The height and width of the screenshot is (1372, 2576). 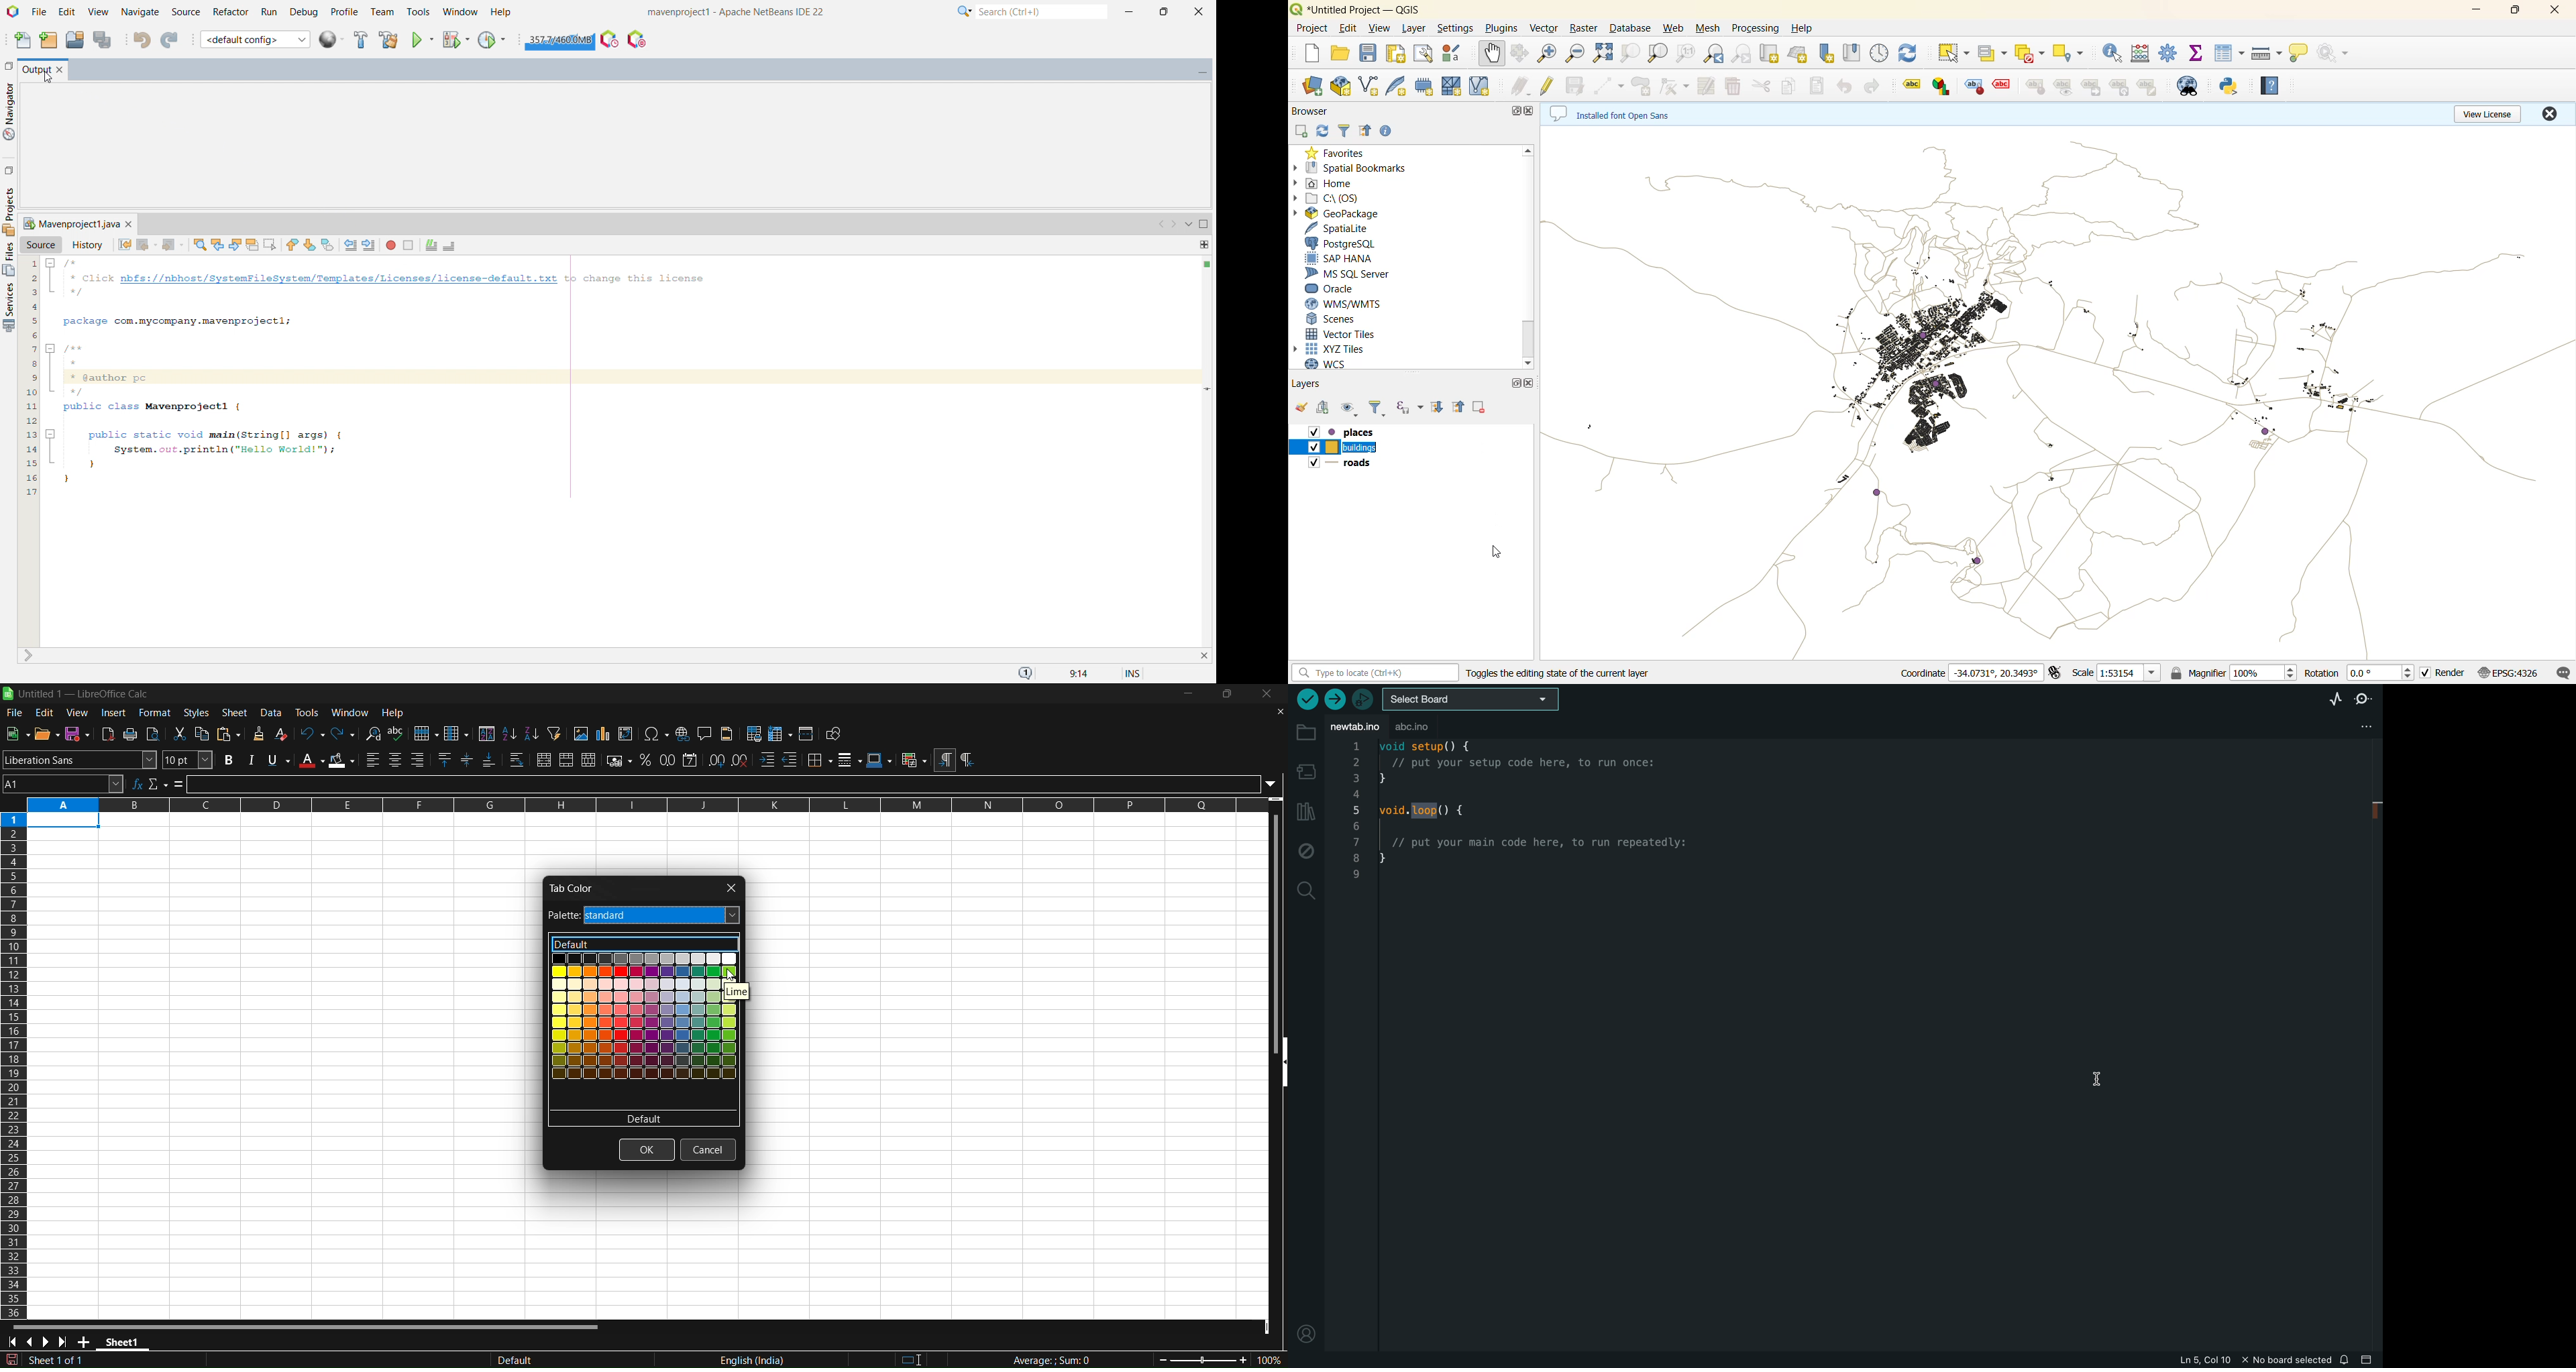 What do you see at coordinates (310, 712) in the screenshot?
I see `tools` at bounding box center [310, 712].